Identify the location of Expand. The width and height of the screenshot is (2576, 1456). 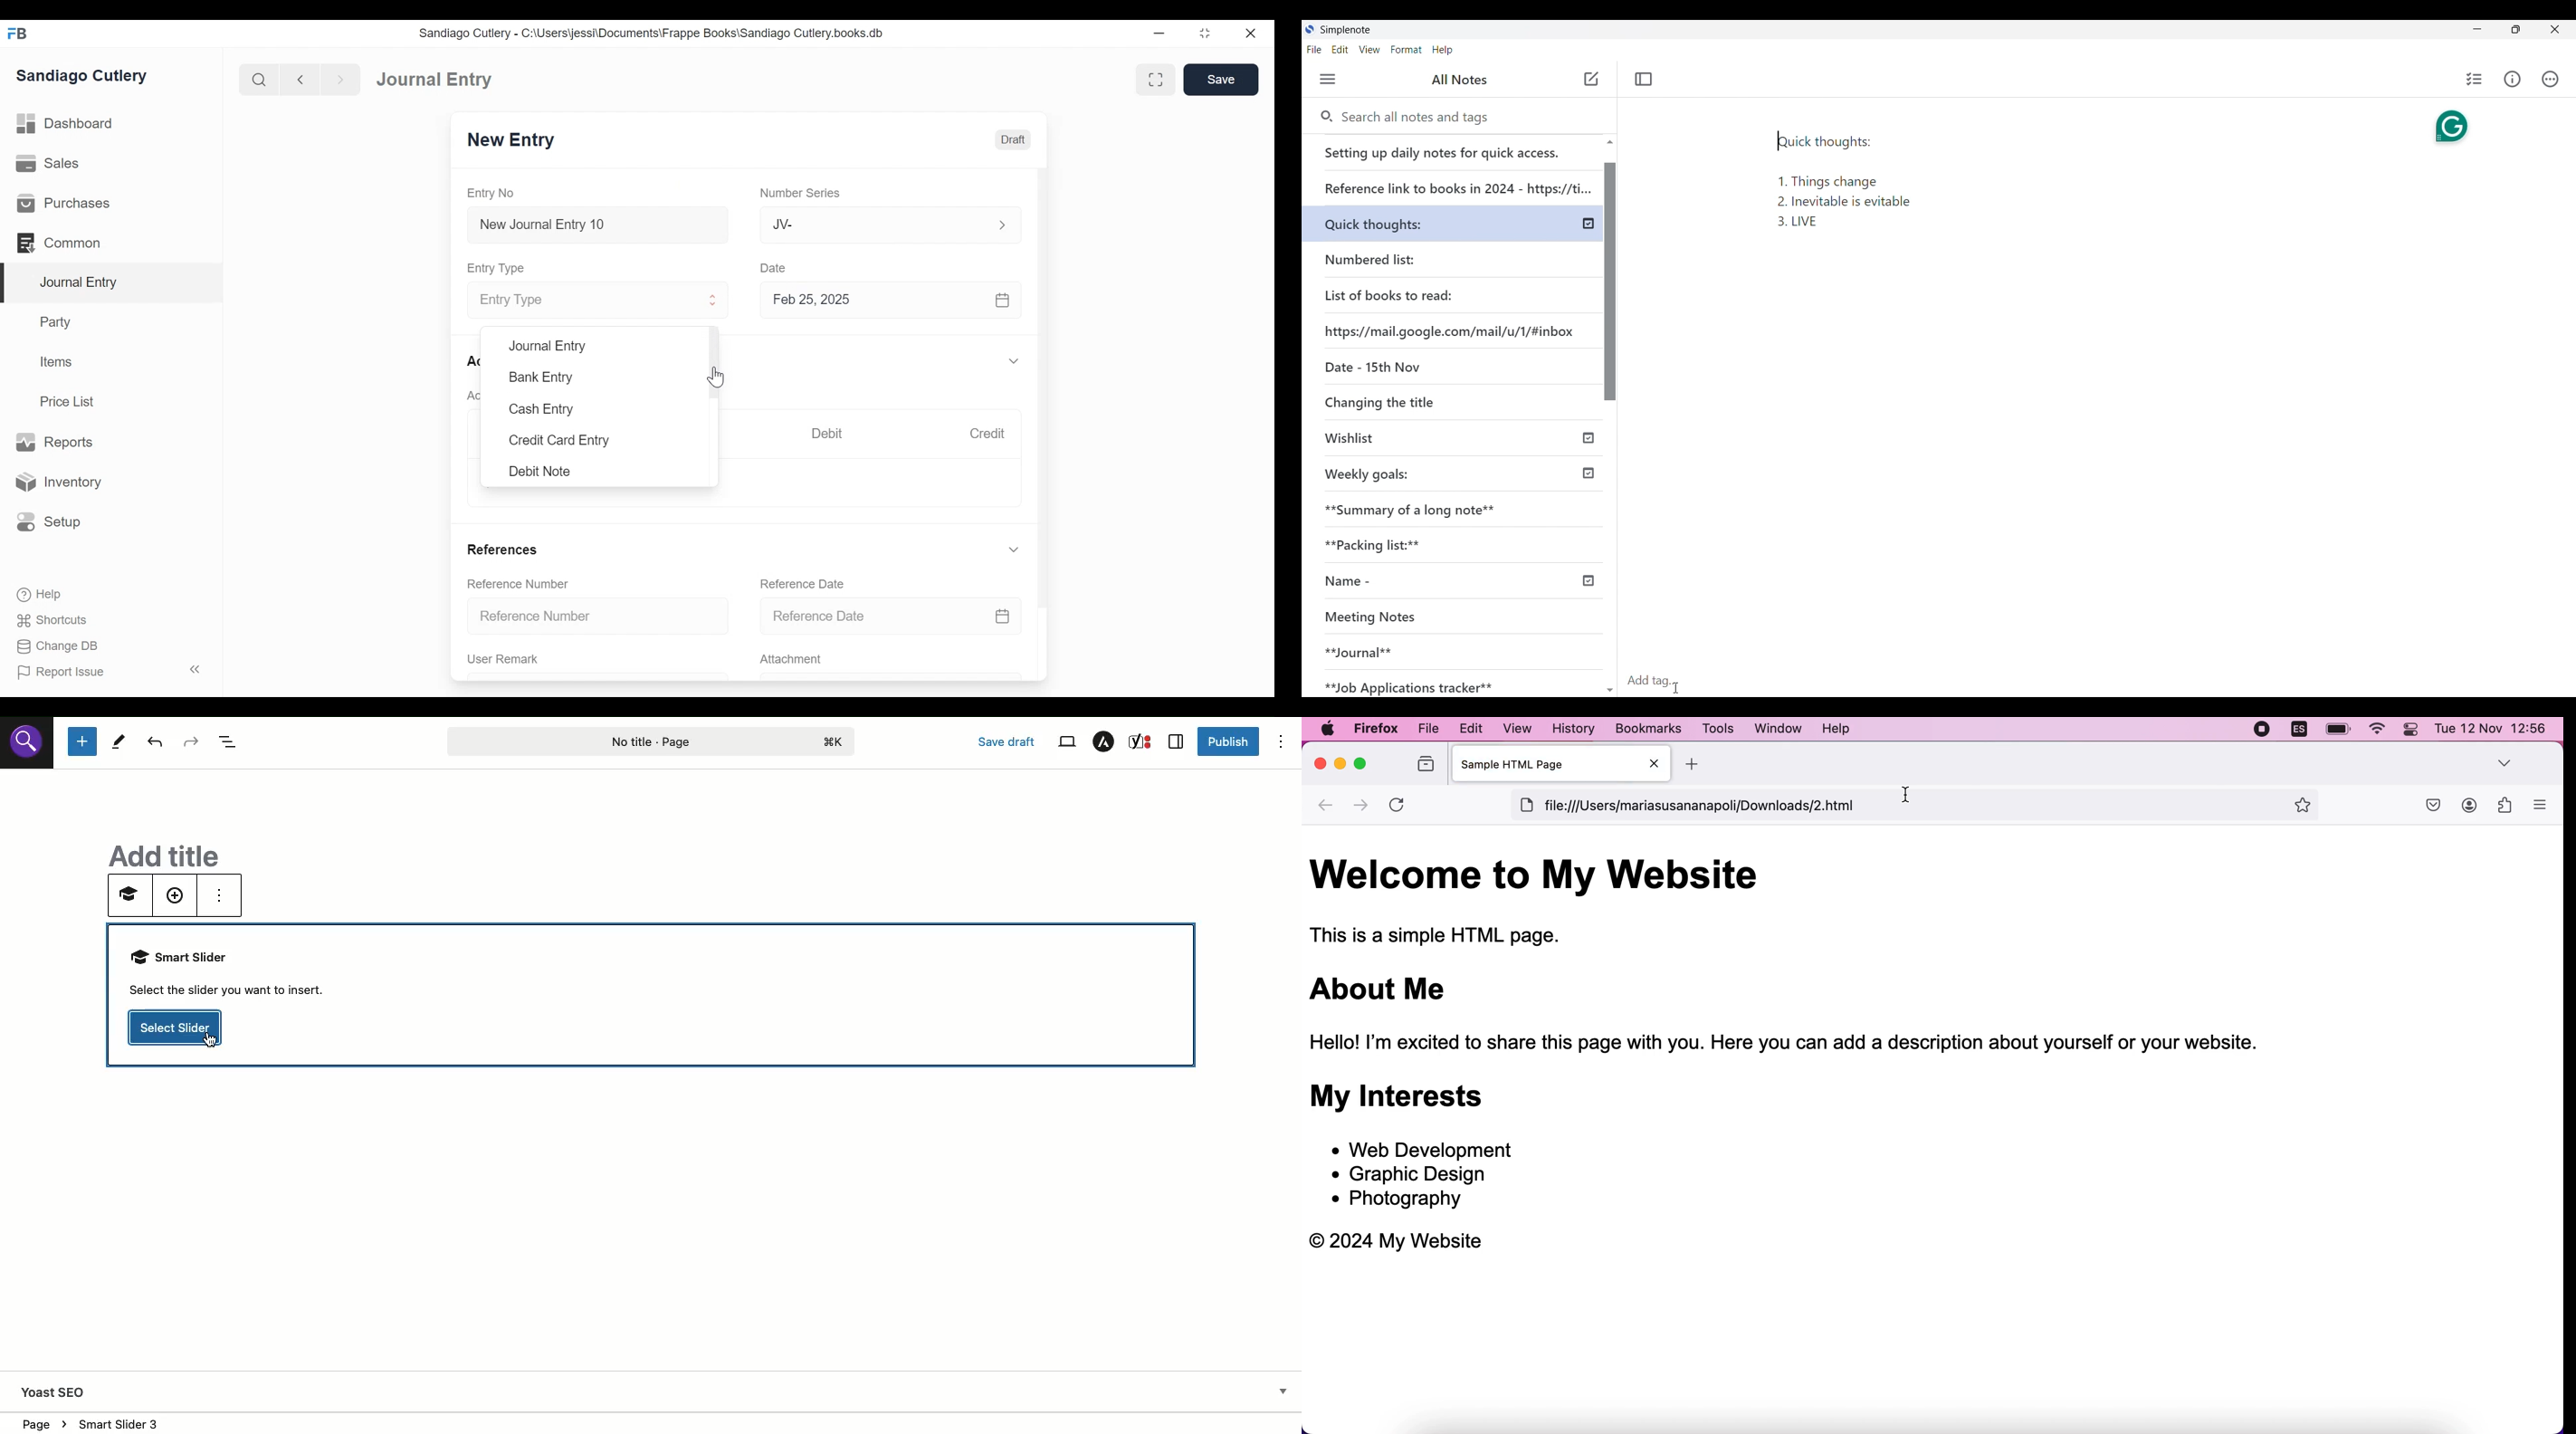
(1014, 362).